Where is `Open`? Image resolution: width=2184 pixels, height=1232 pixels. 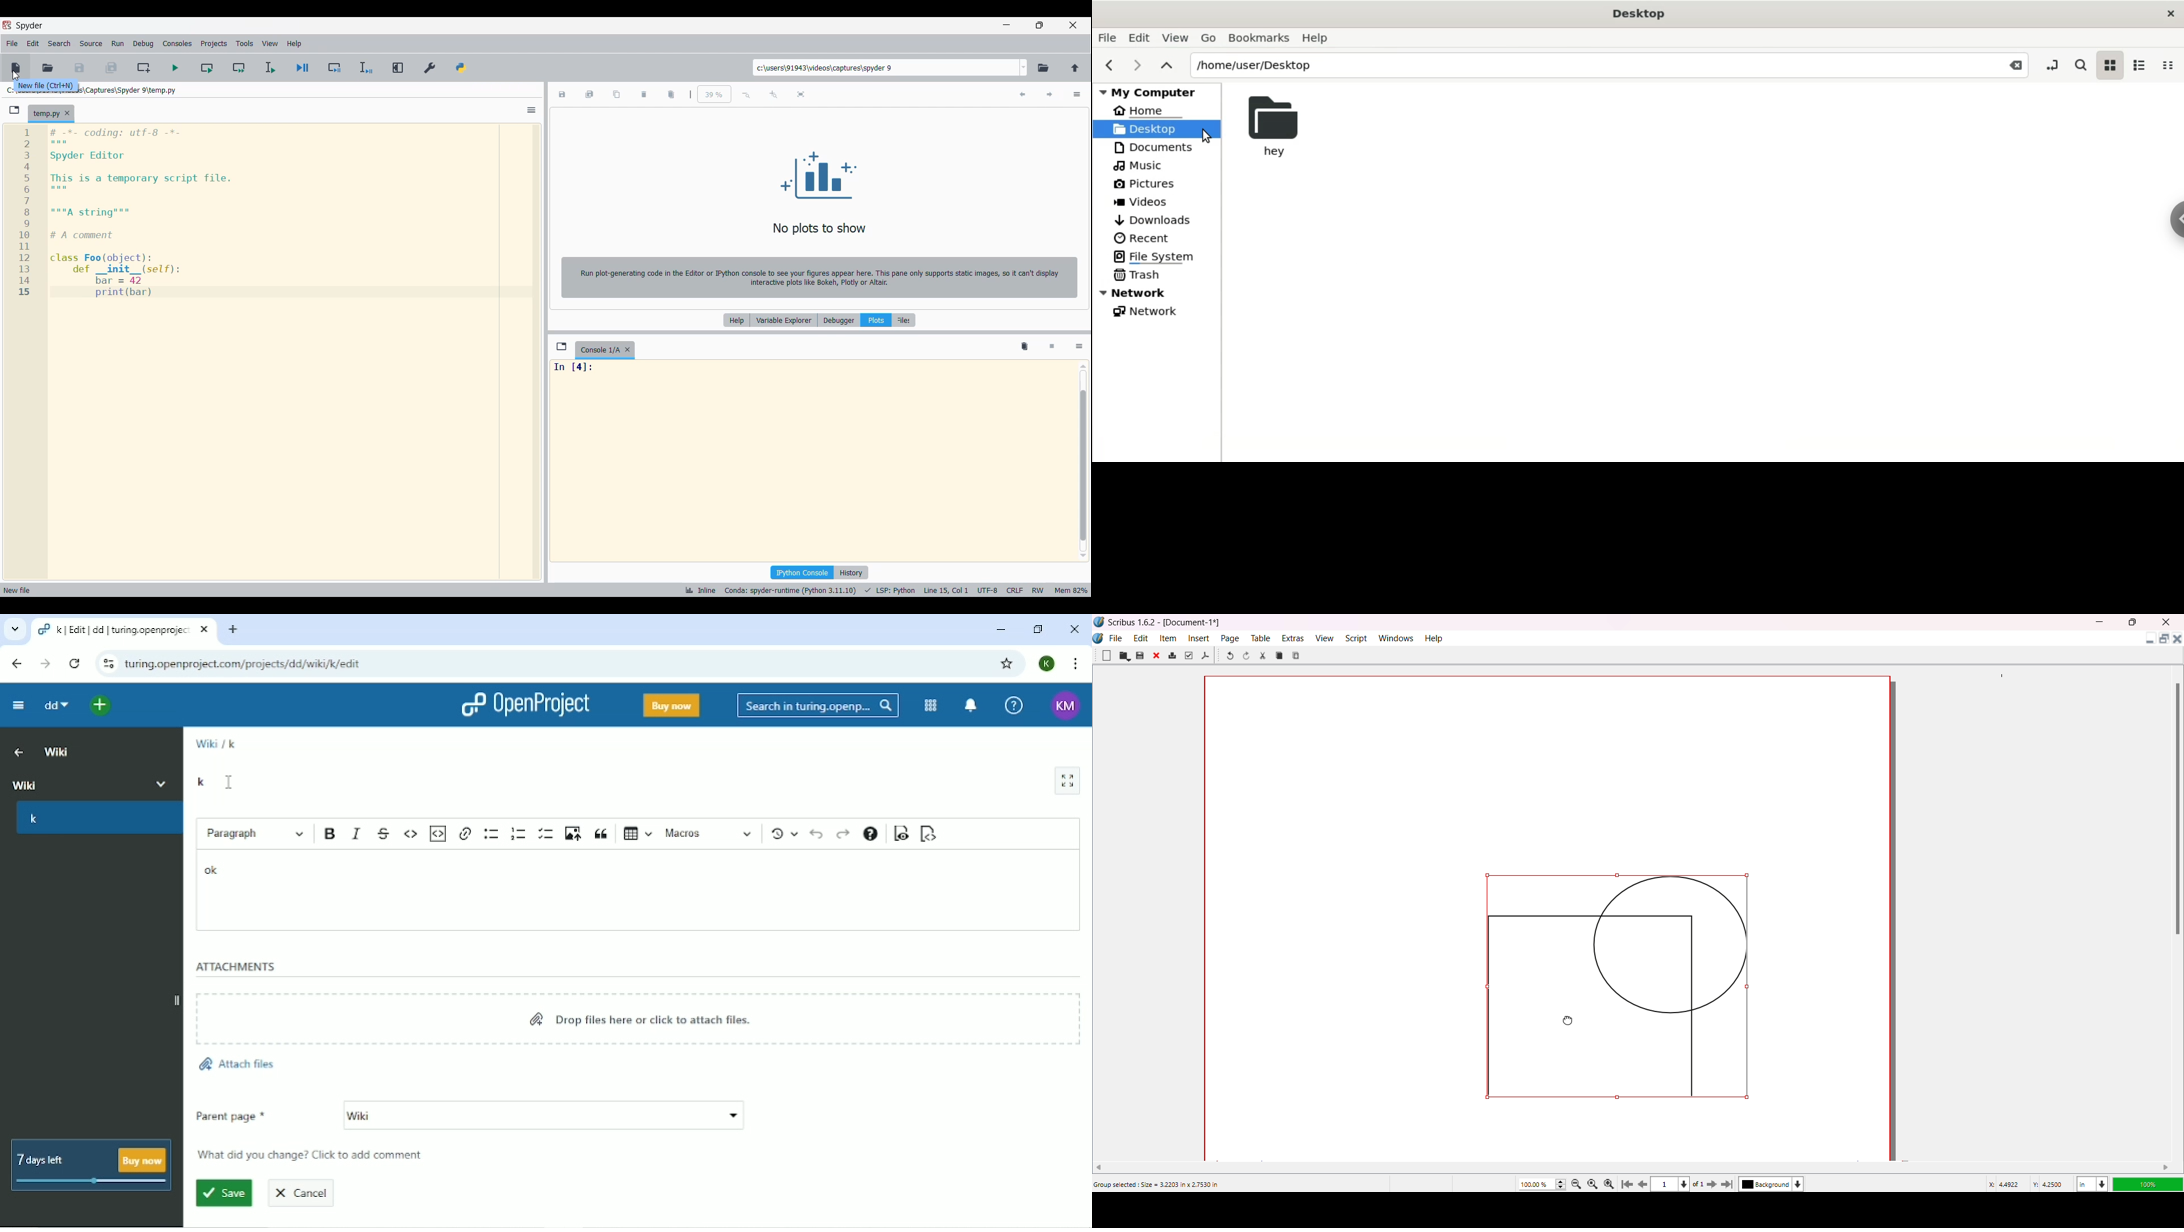 Open is located at coordinates (48, 67).